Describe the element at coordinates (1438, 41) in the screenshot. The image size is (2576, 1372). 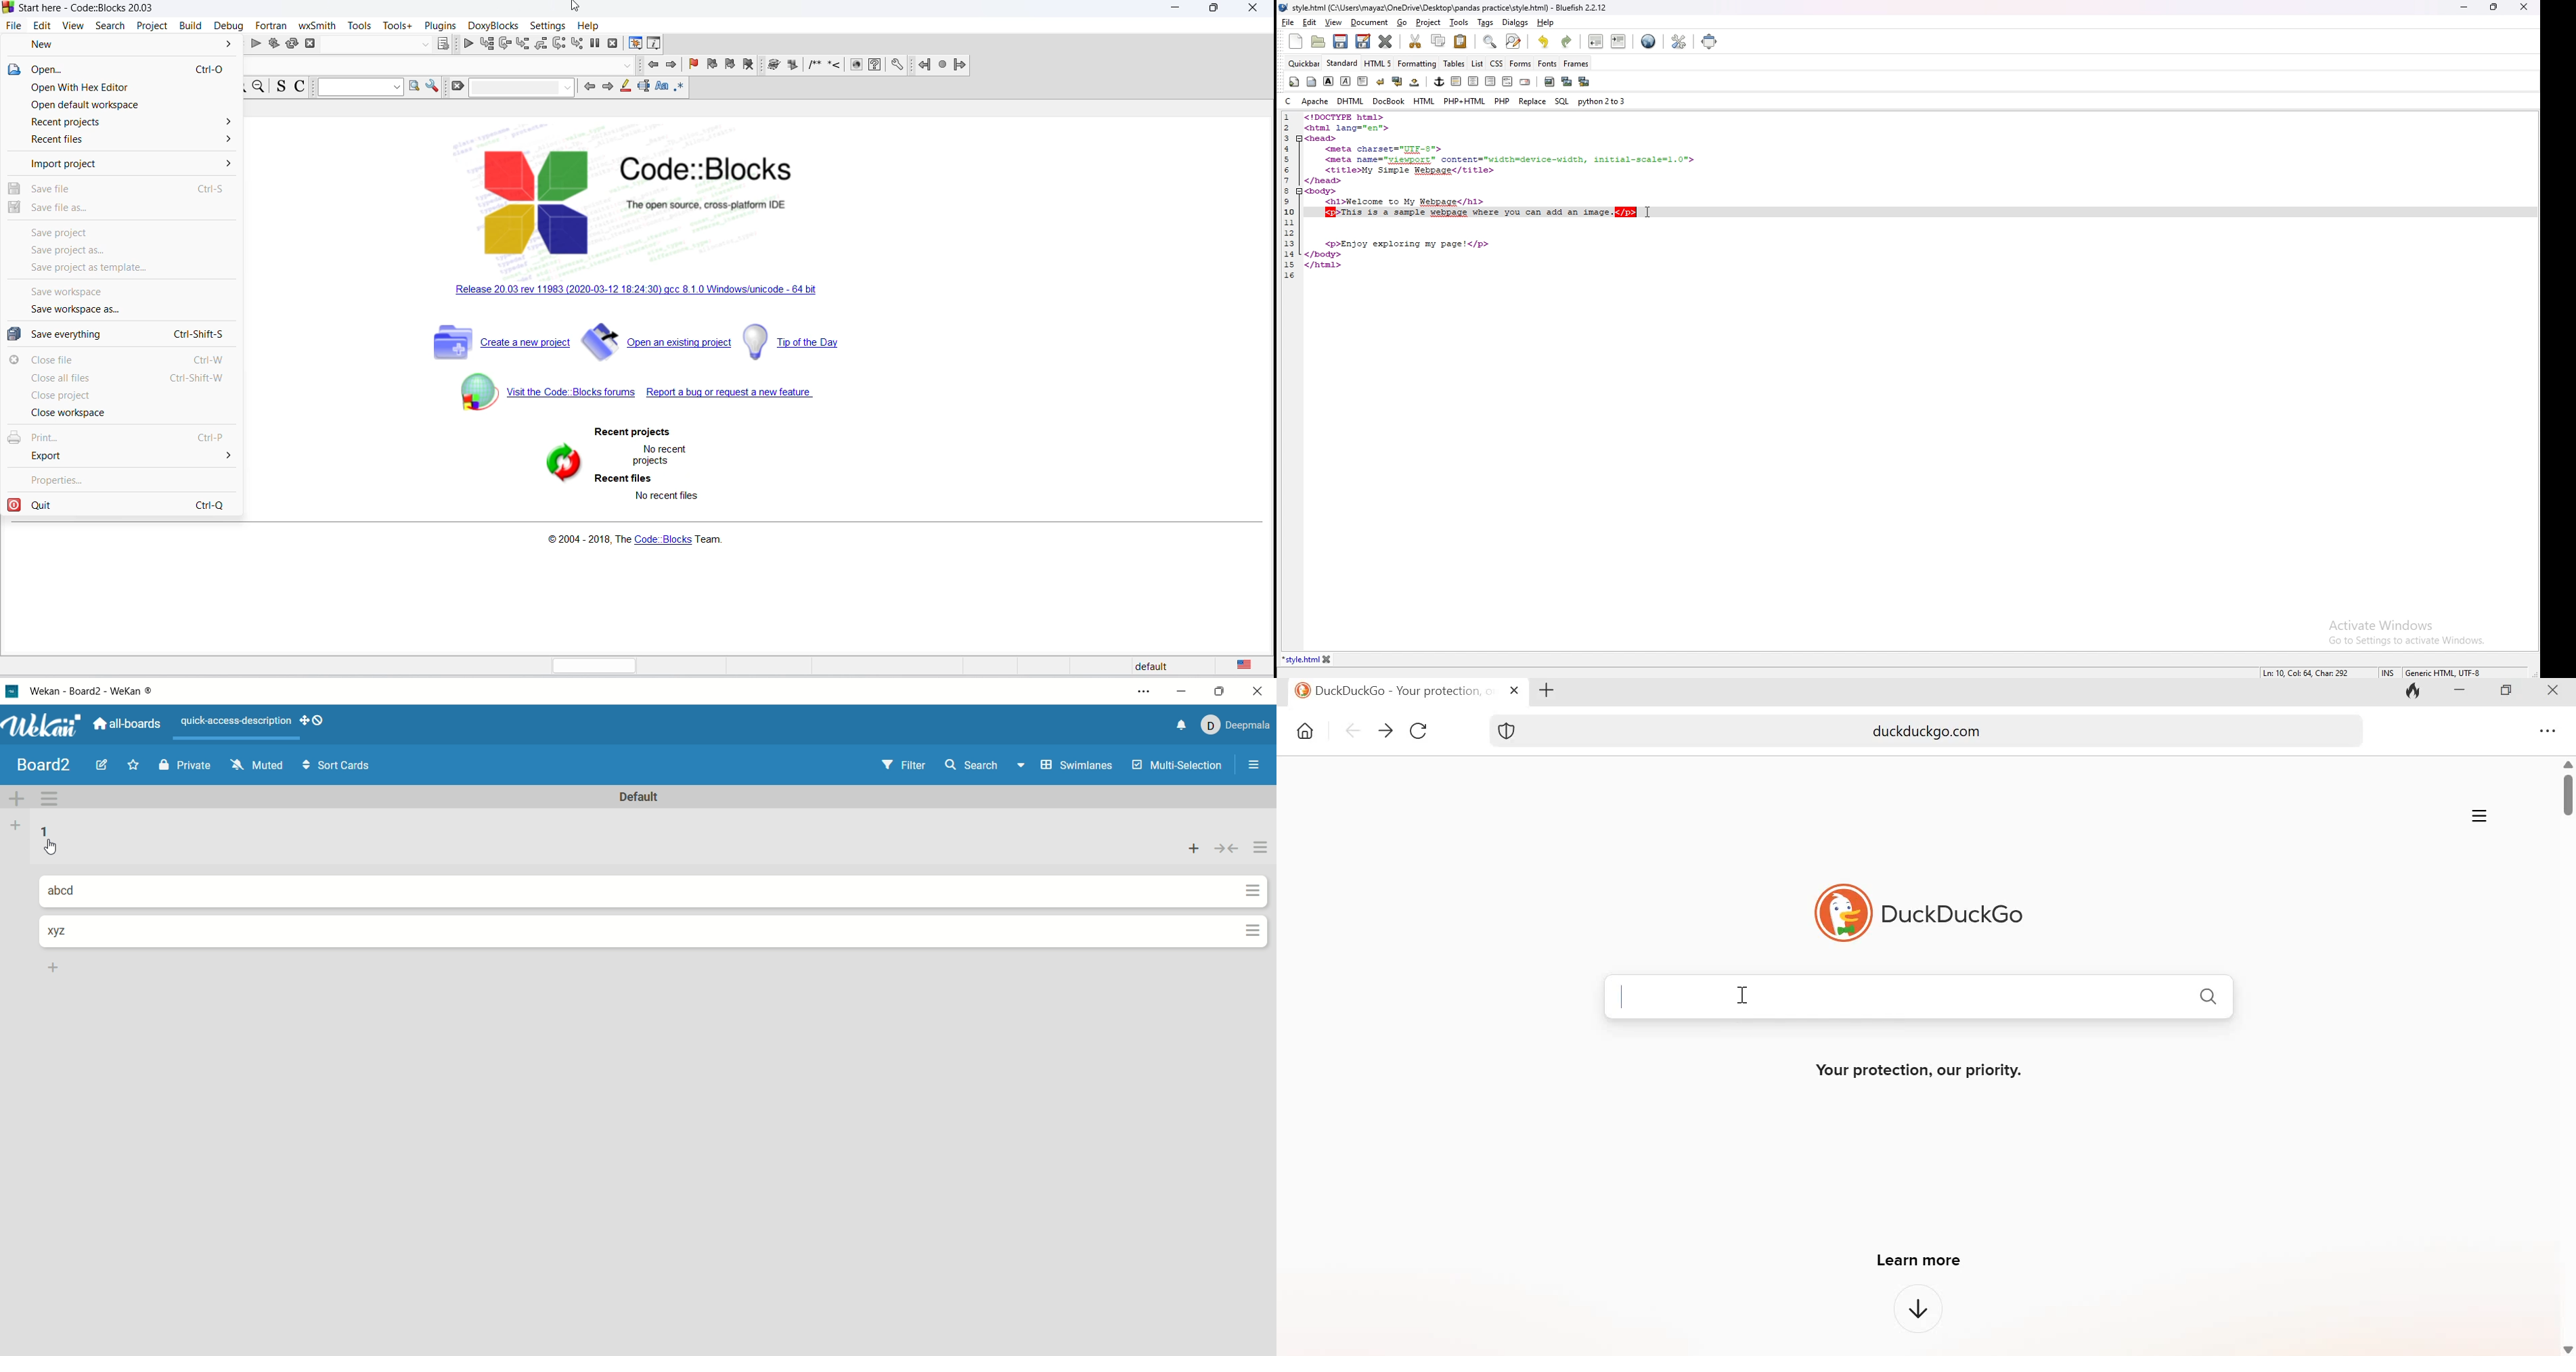
I see `copy` at that location.